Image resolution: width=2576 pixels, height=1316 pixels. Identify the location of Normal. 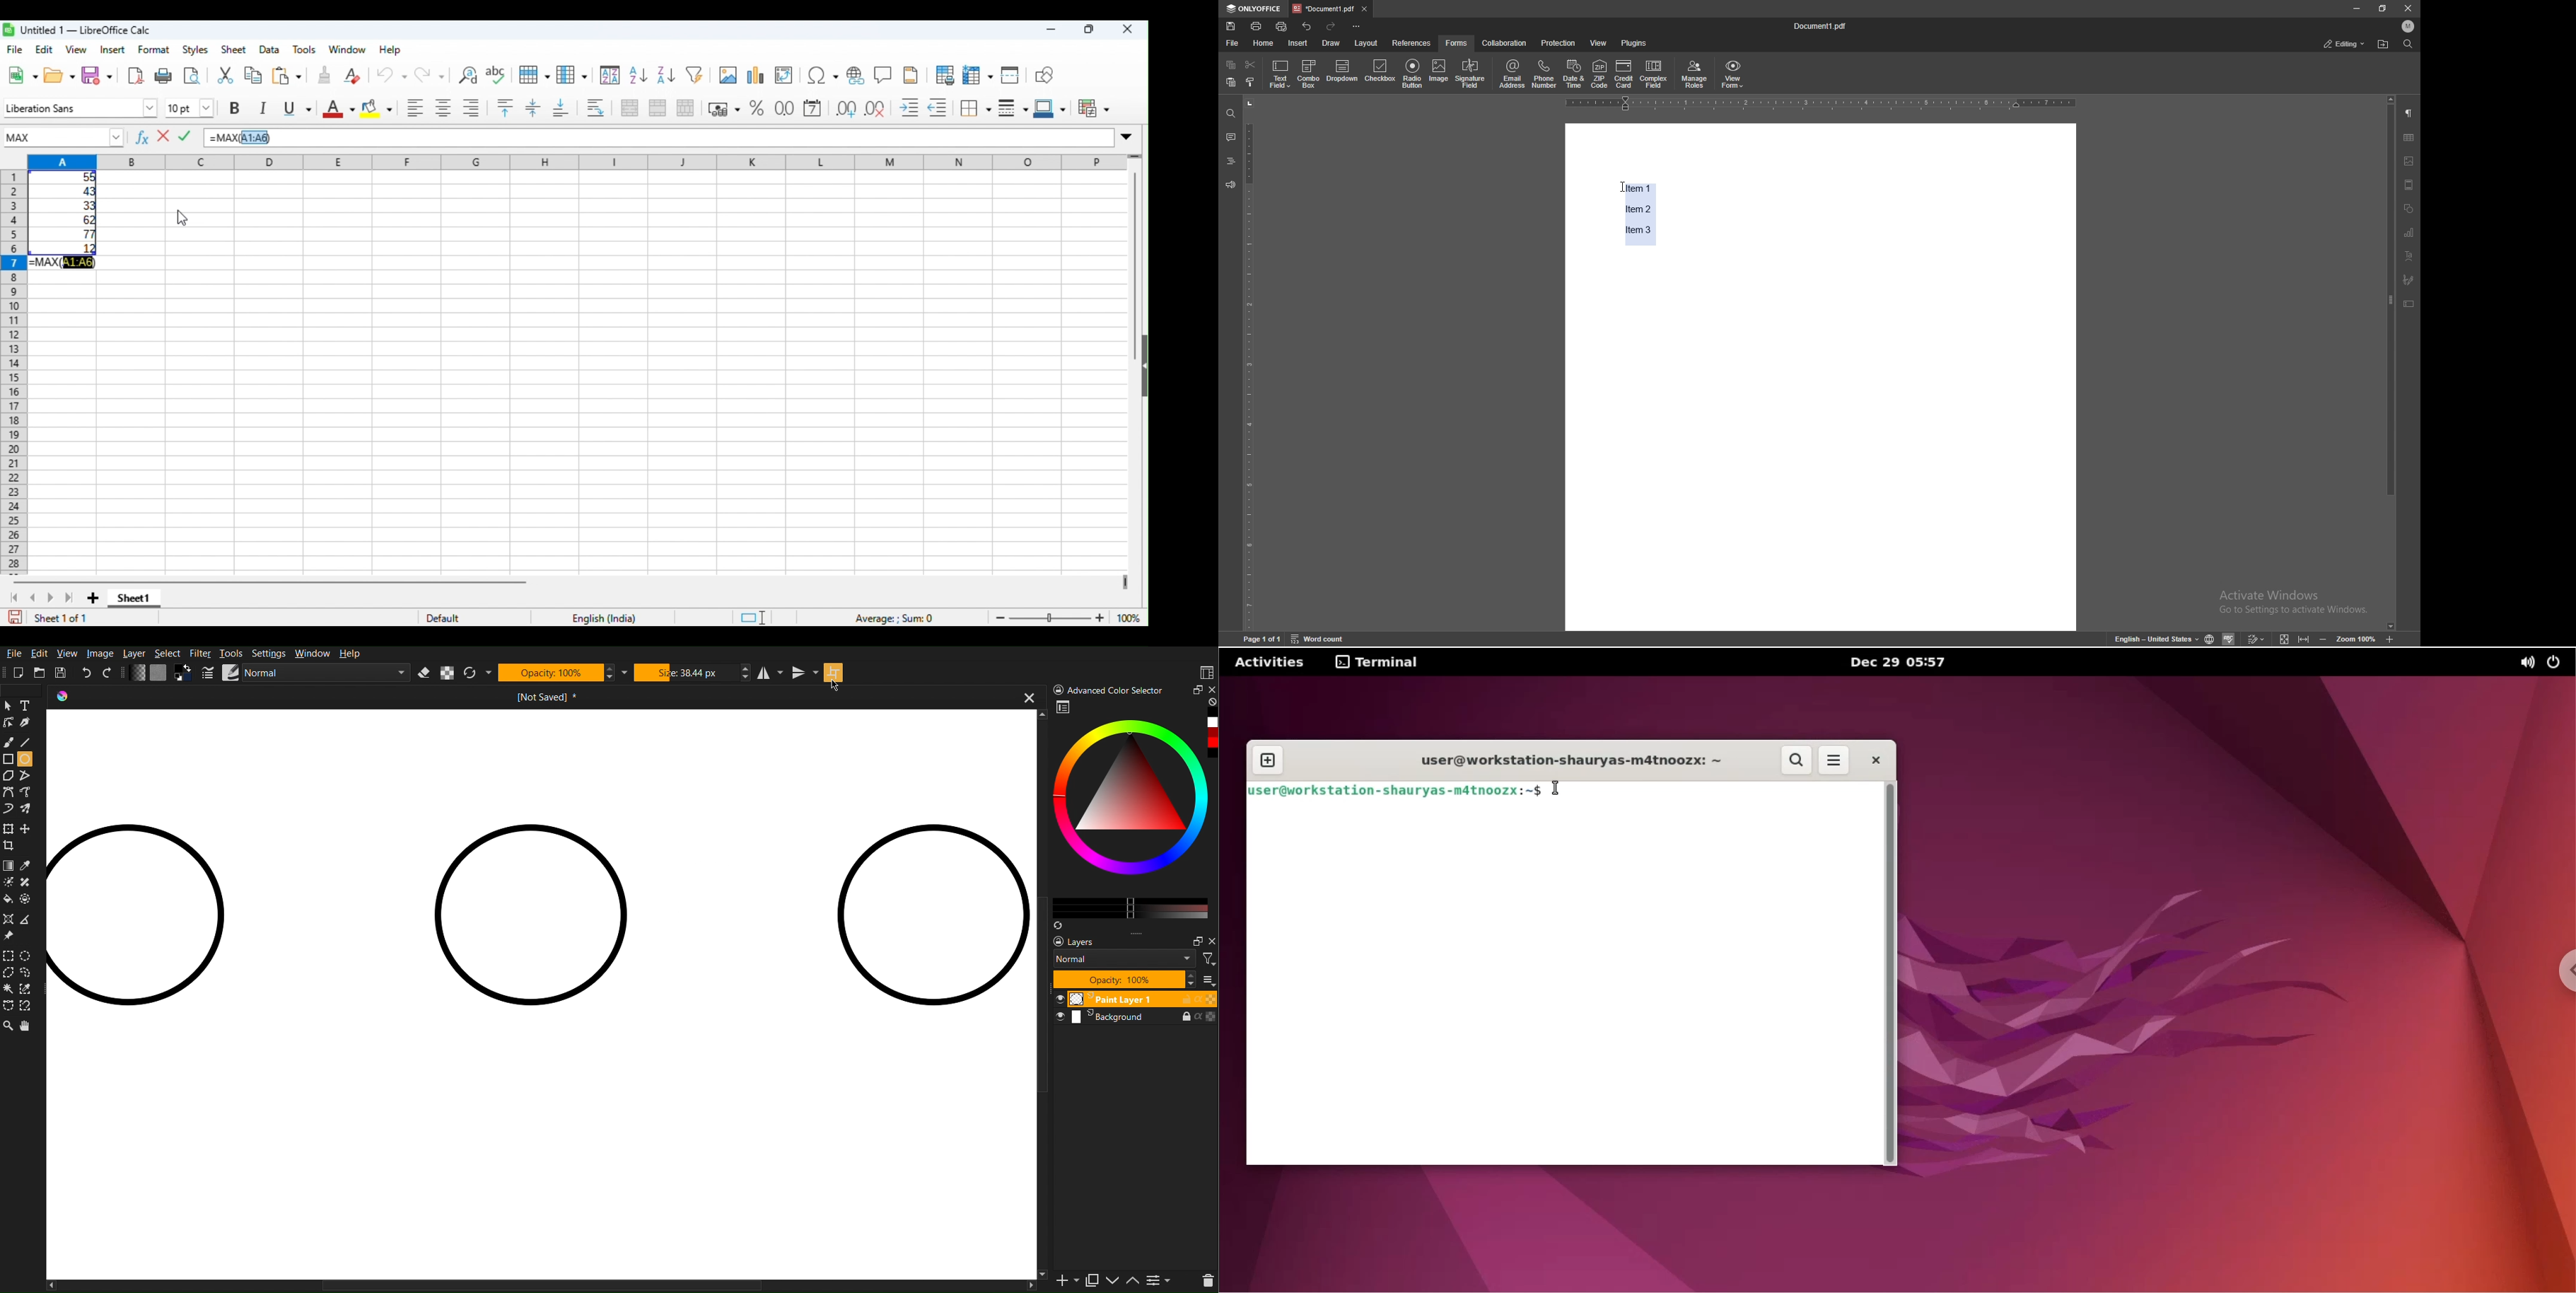
(1126, 958).